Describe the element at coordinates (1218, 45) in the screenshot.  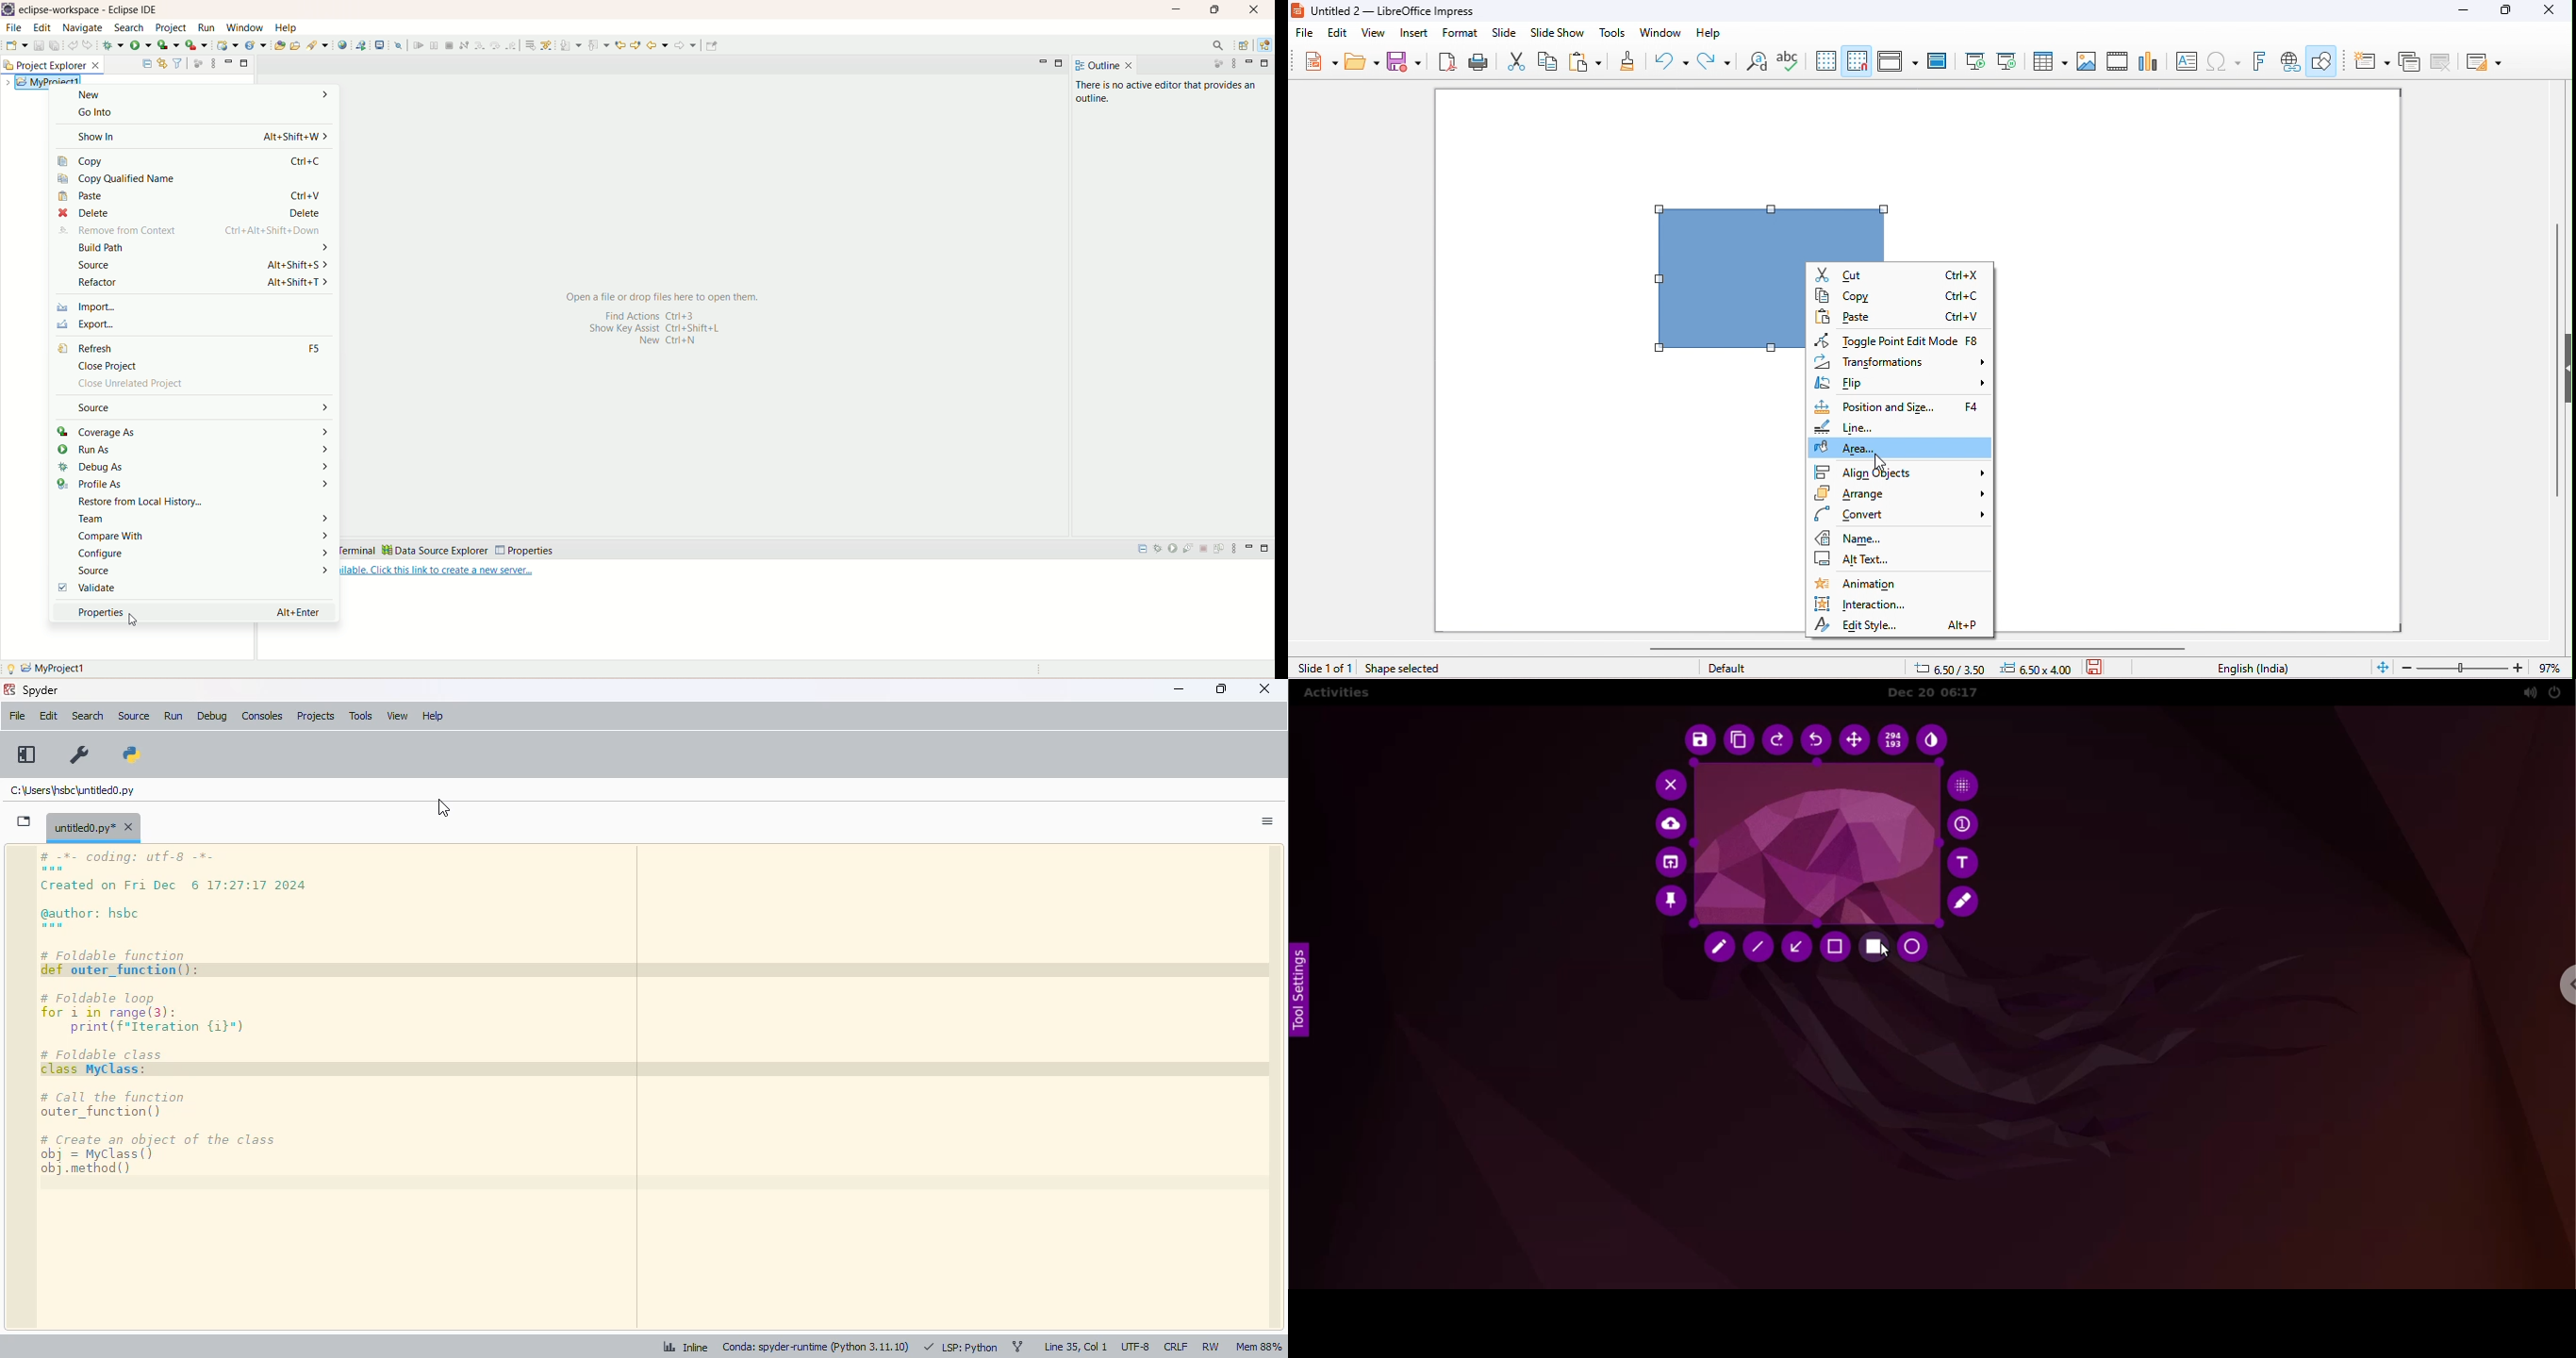
I see `search` at that location.